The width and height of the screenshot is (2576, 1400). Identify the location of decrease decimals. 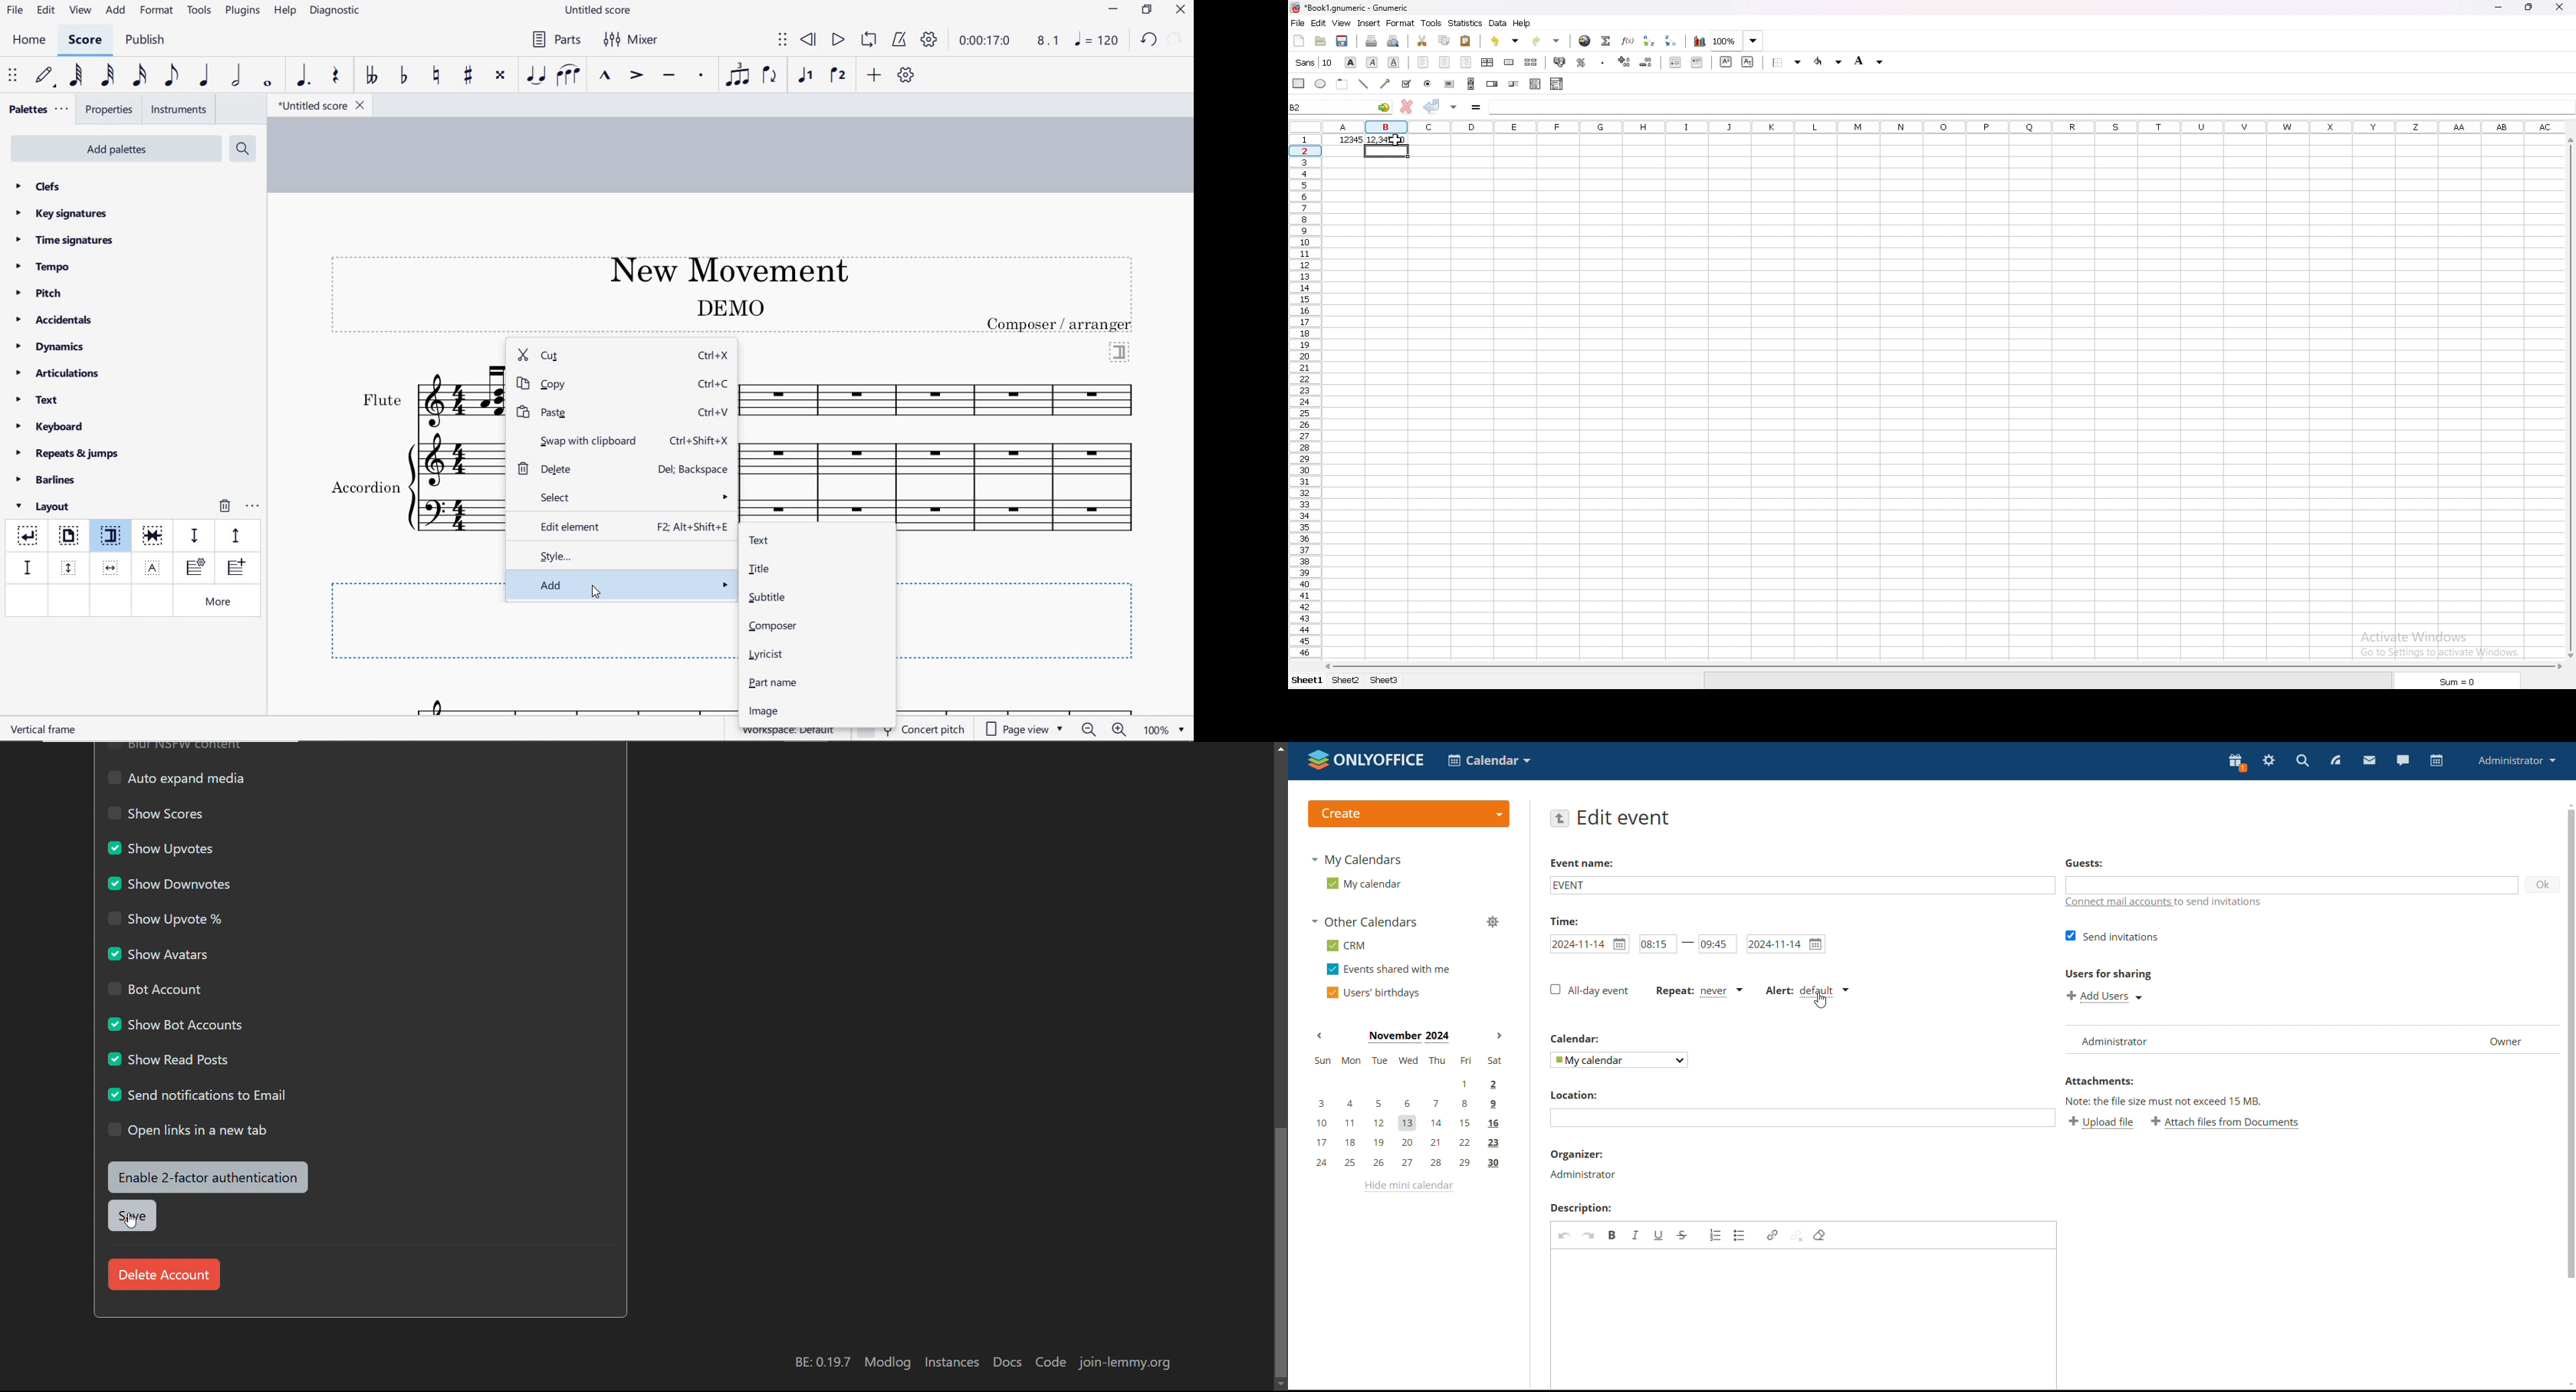
(1646, 62).